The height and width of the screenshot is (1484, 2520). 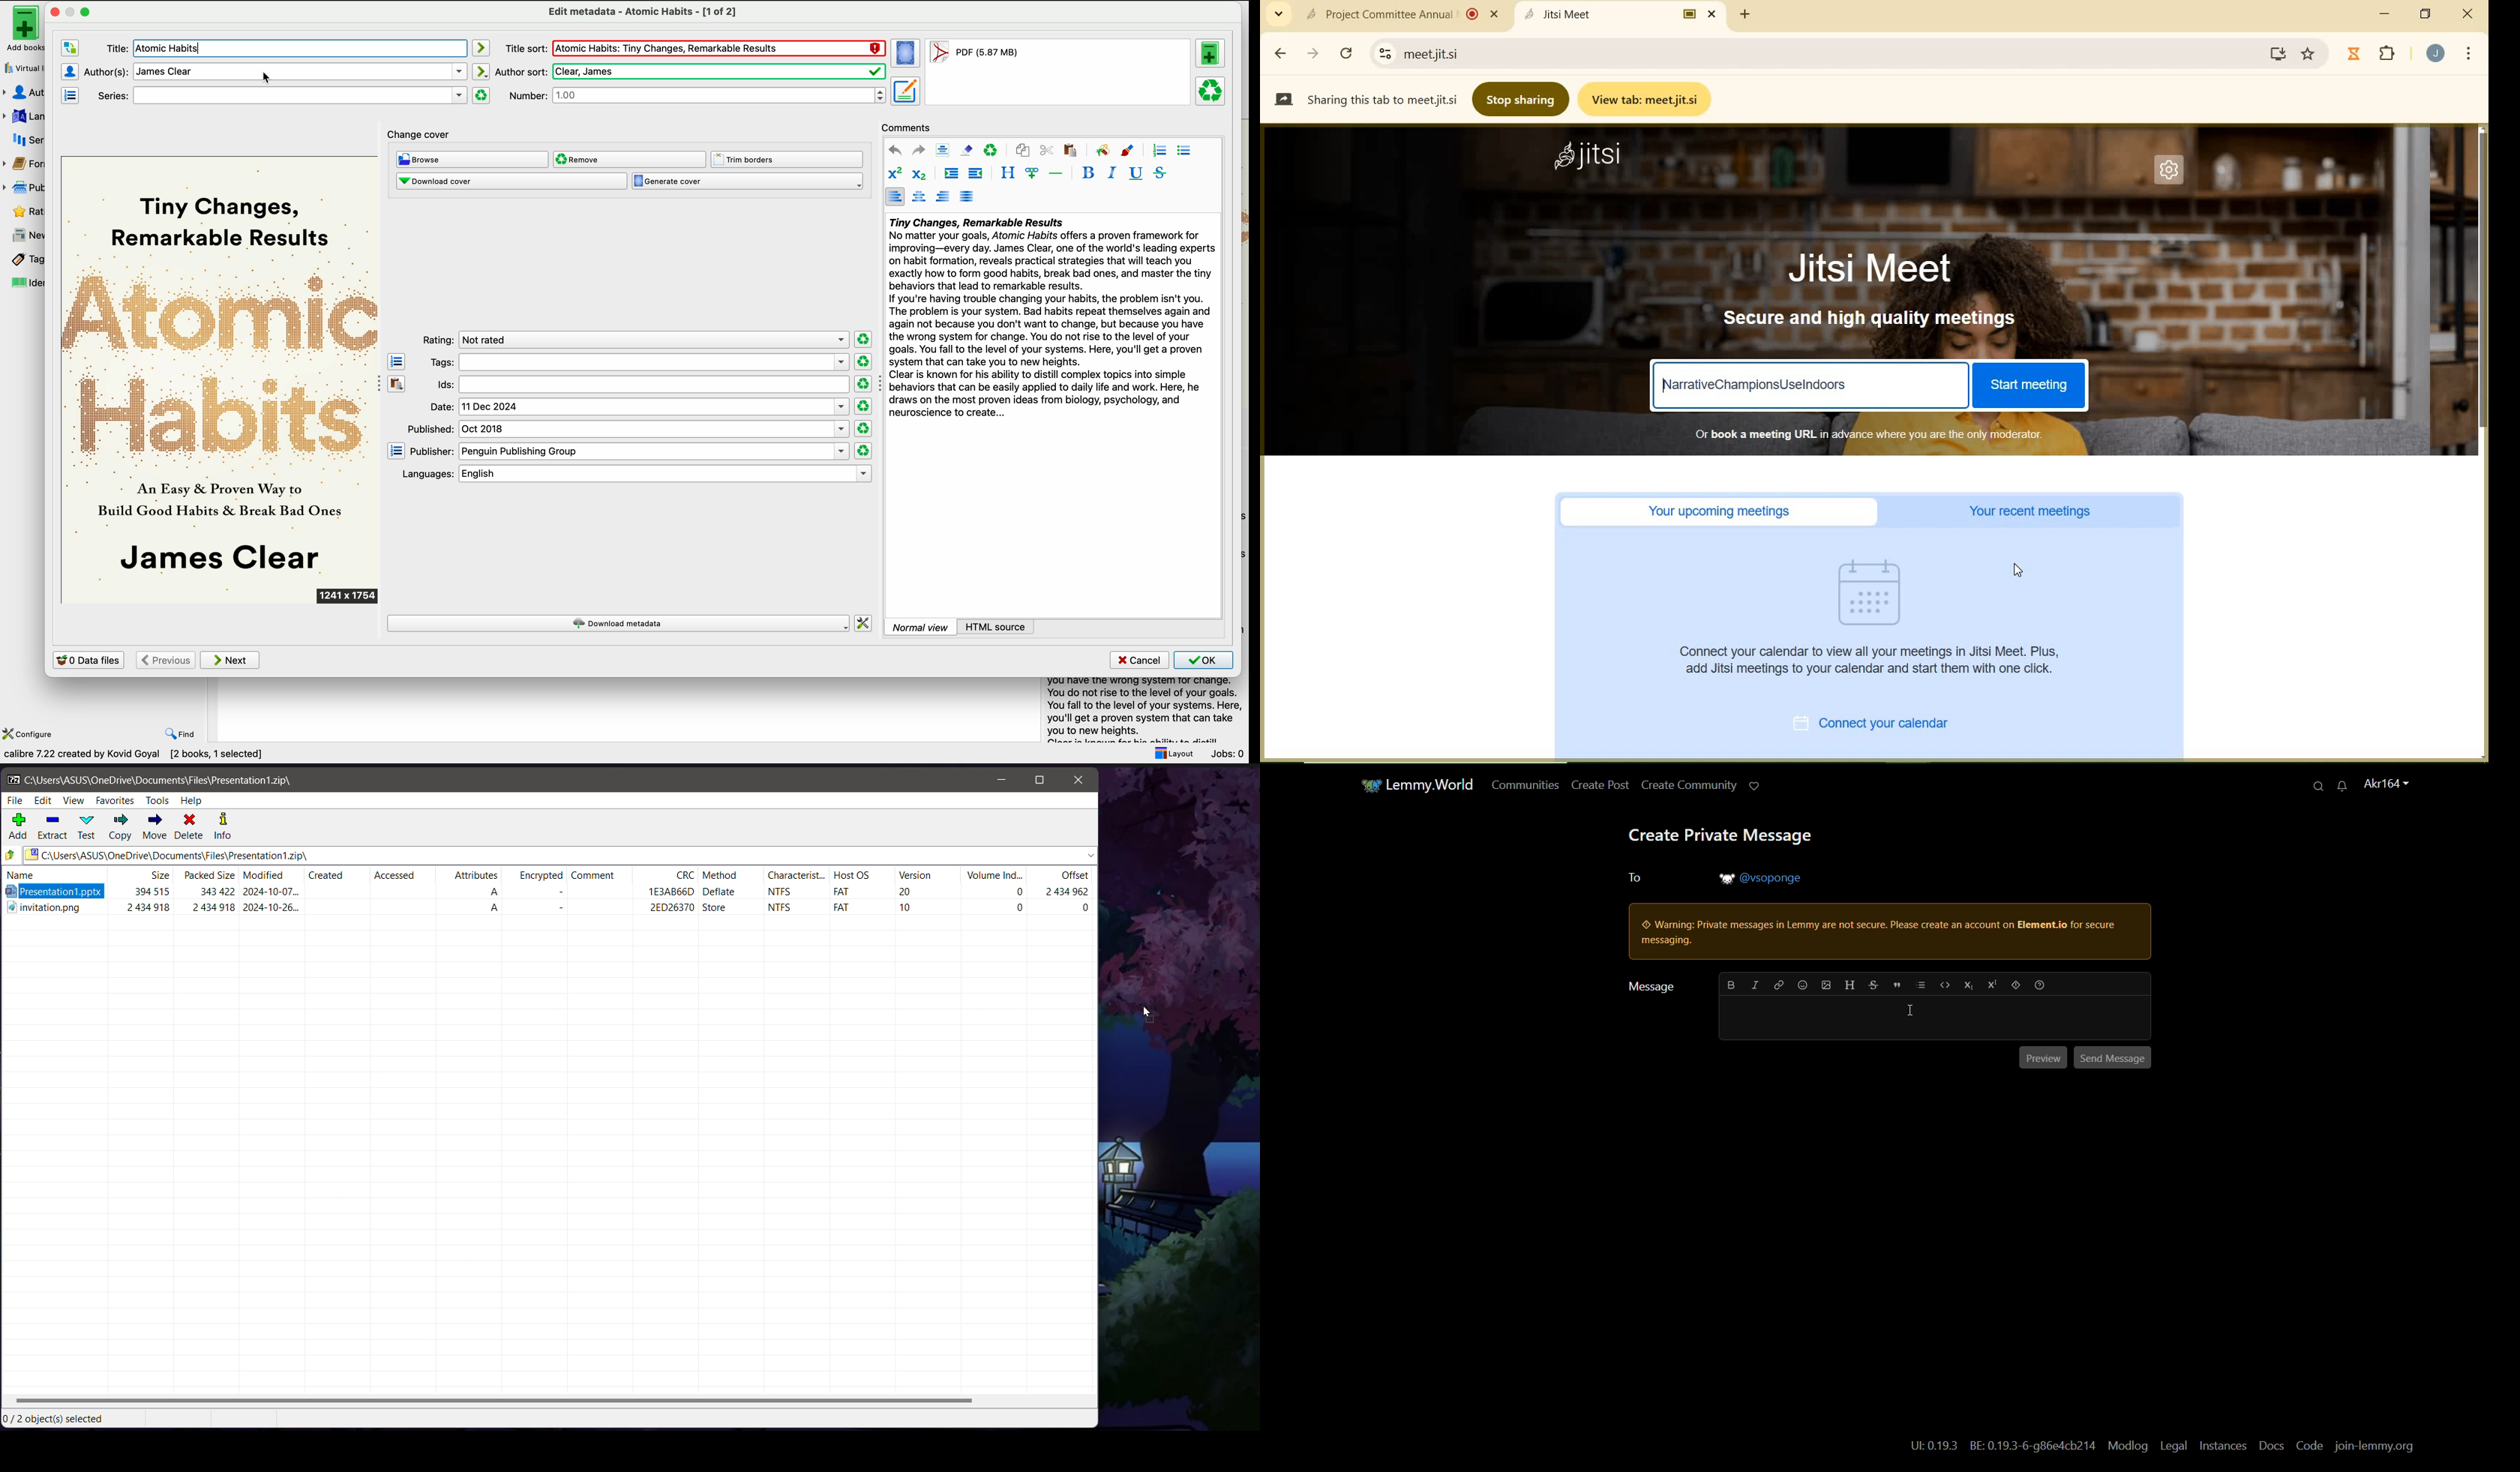 What do you see at coordinates (1870, 595) in the screenshot?
I see `calendar logo` at bounding box center [1870, 595].